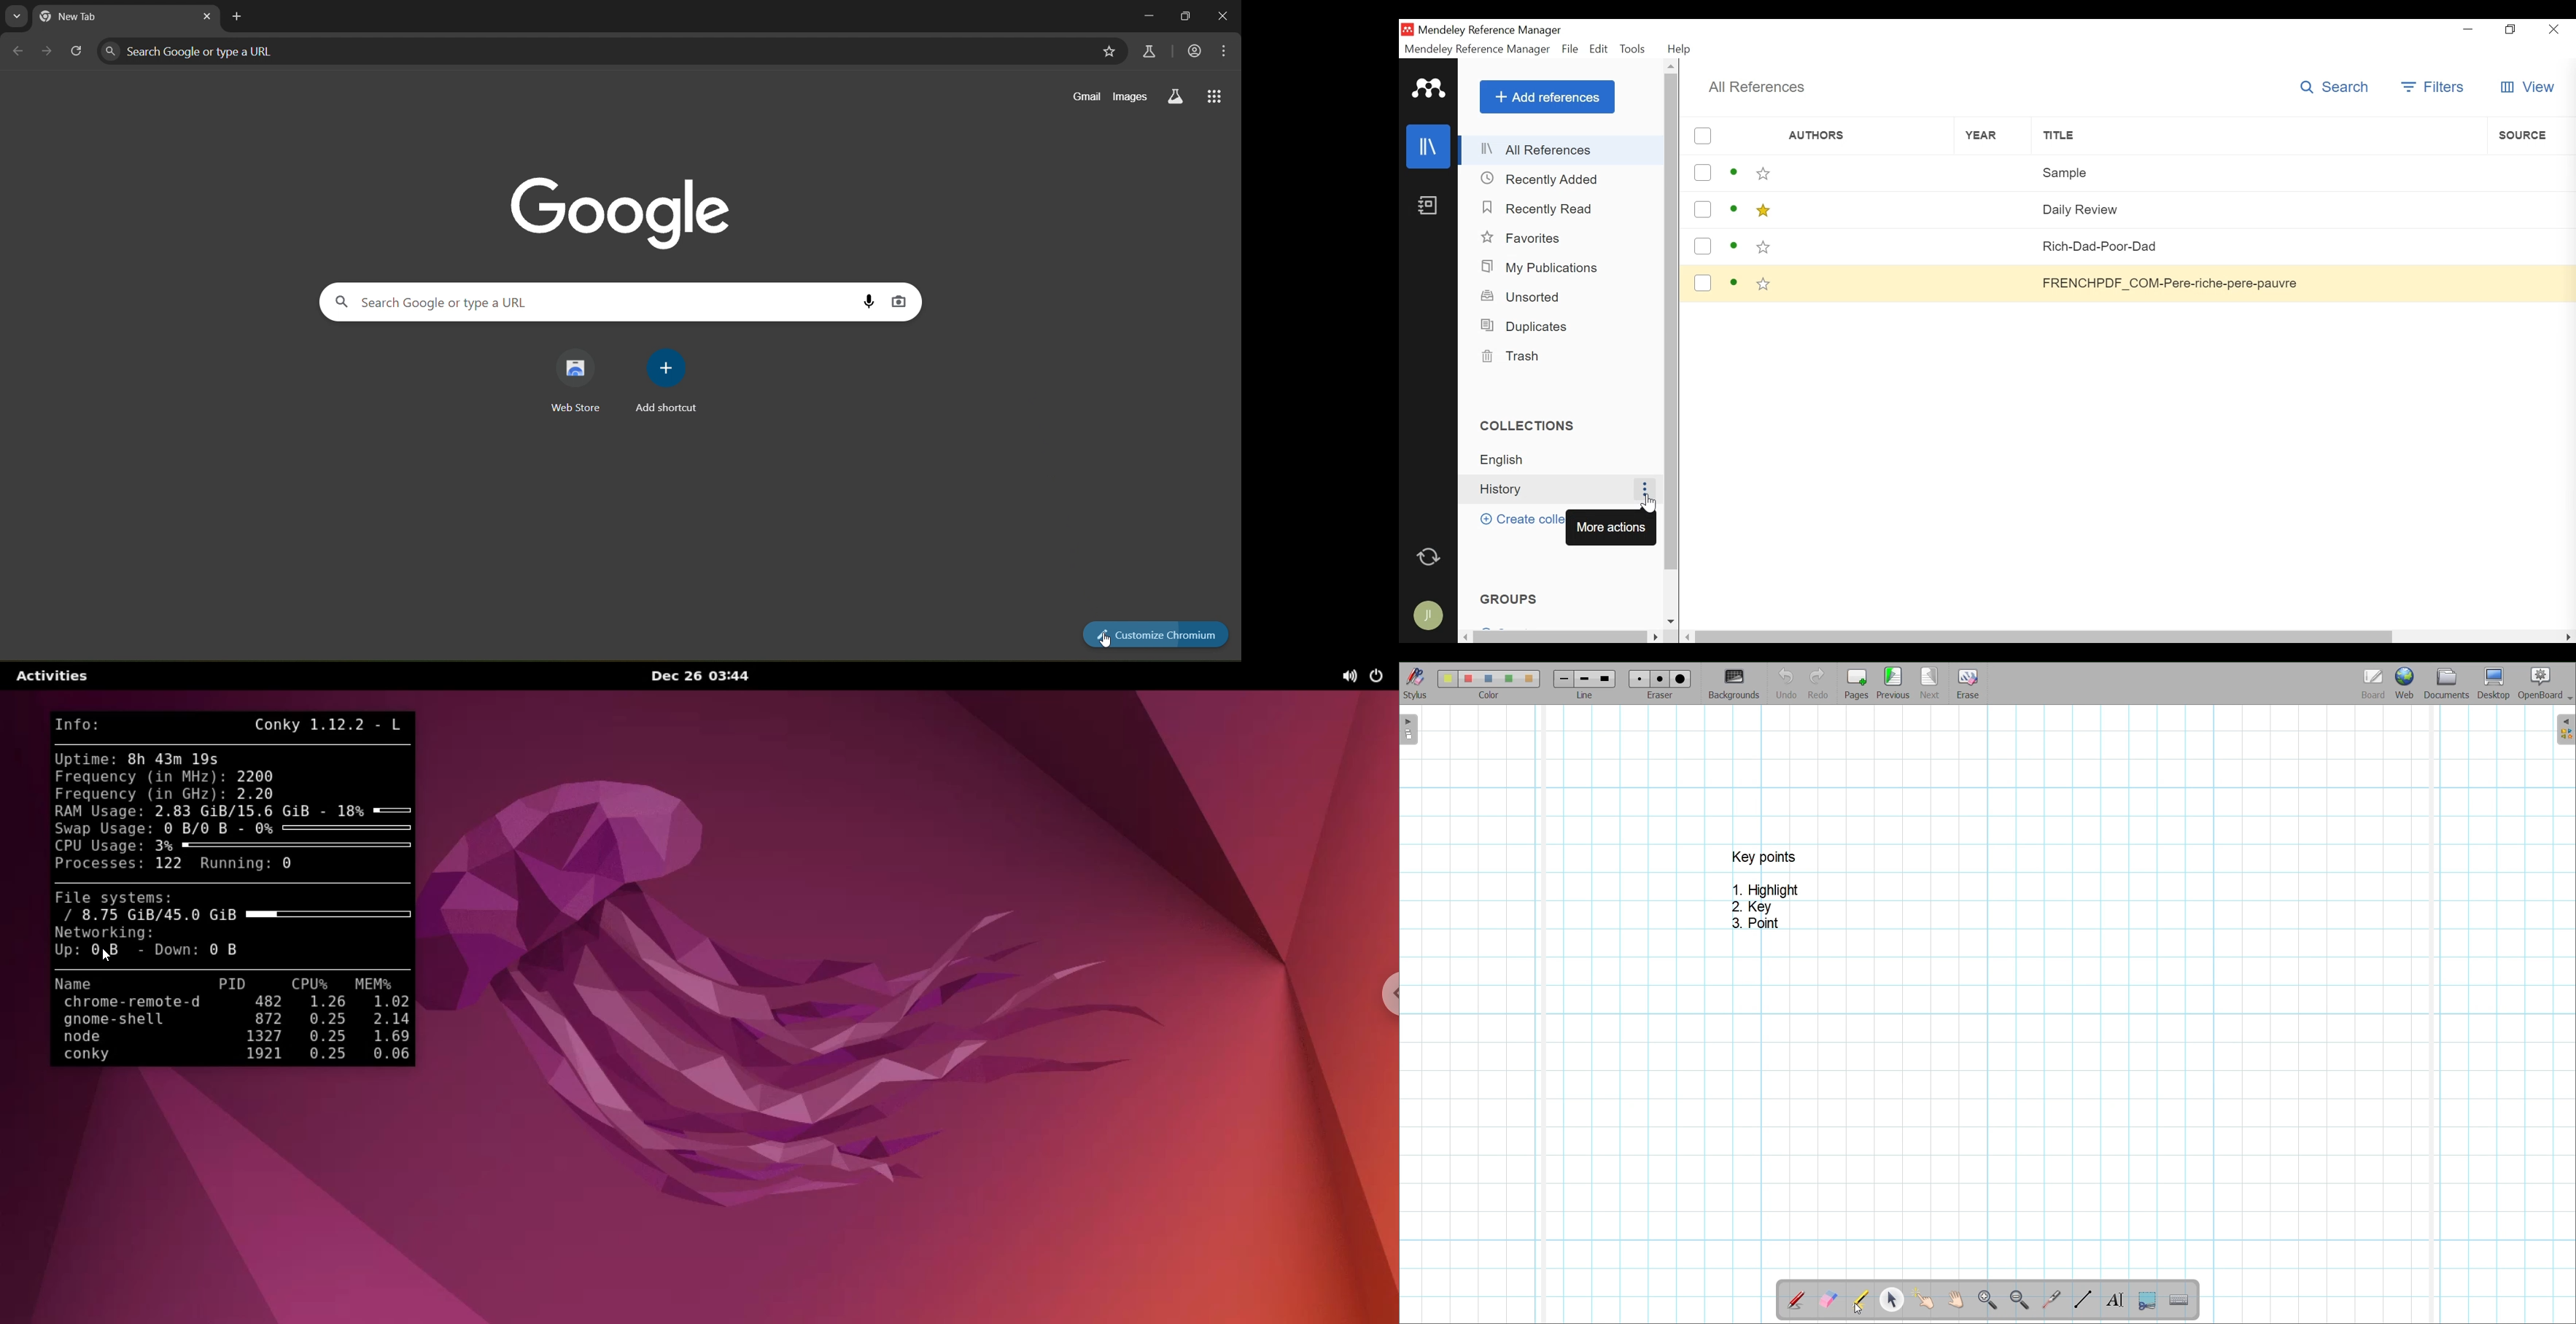 This screenshot has width=2576, height=1344. I want to click on Title, so click(2259, 135).